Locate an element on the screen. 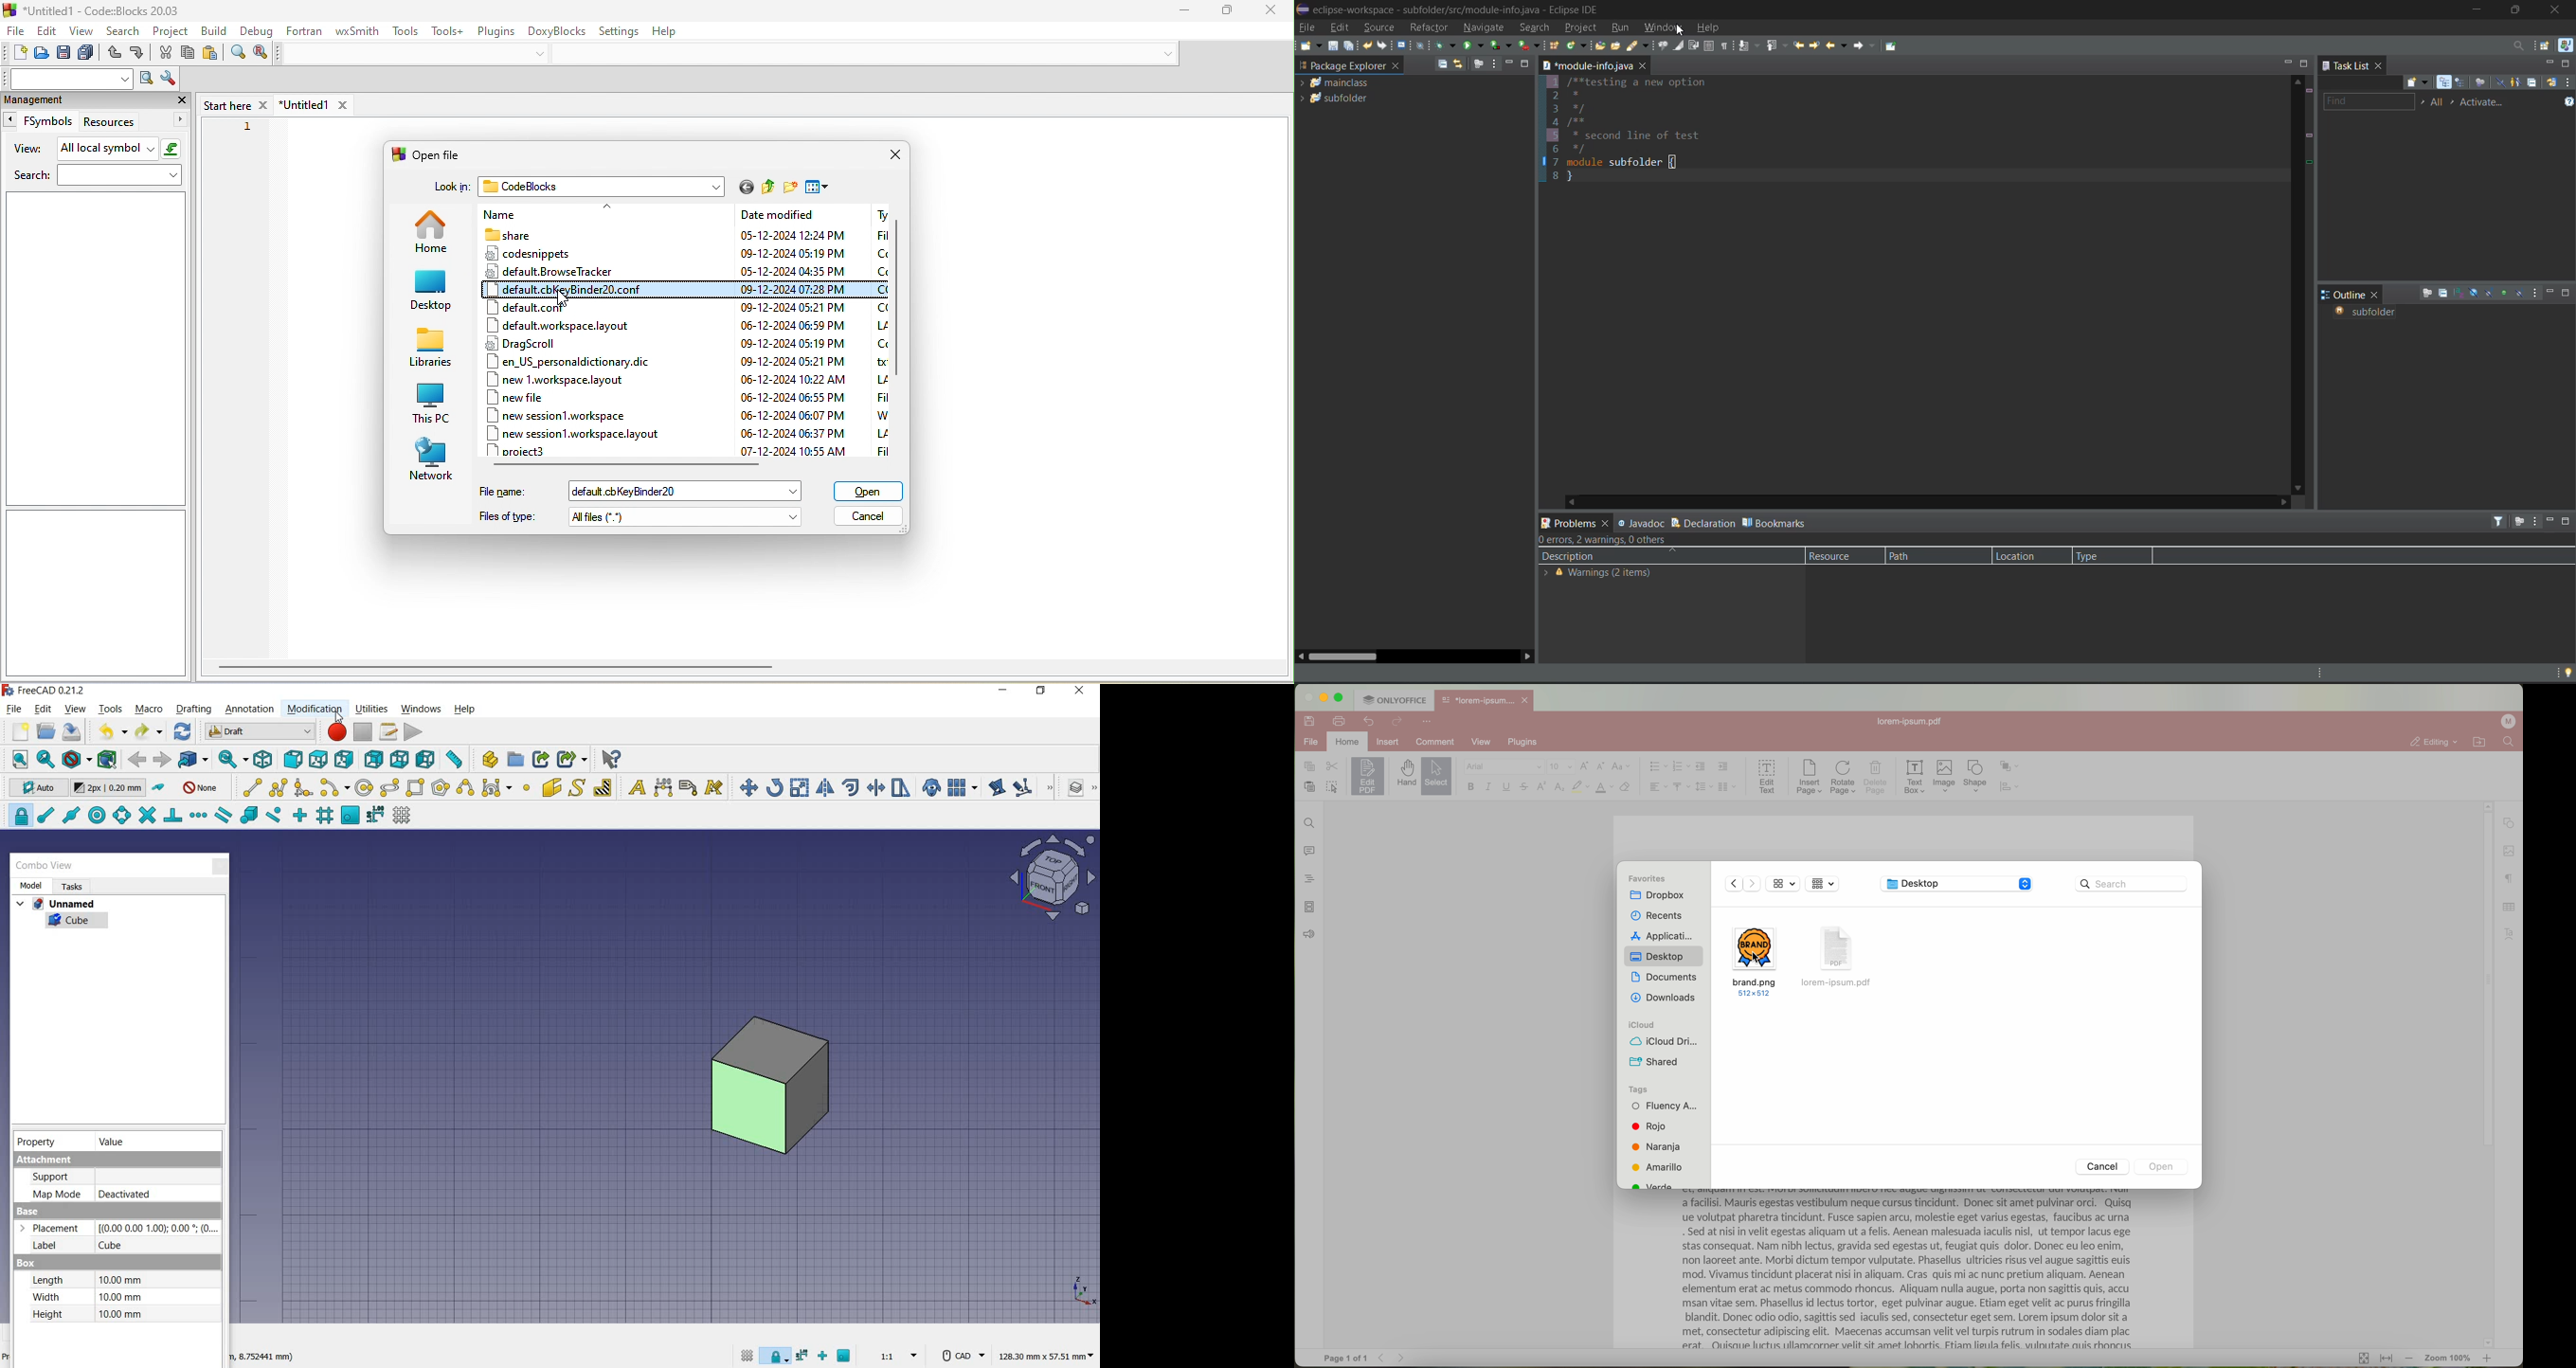 The height and width of the screenshot is (1372, 2576). system name is located at coordinates (45, 691).